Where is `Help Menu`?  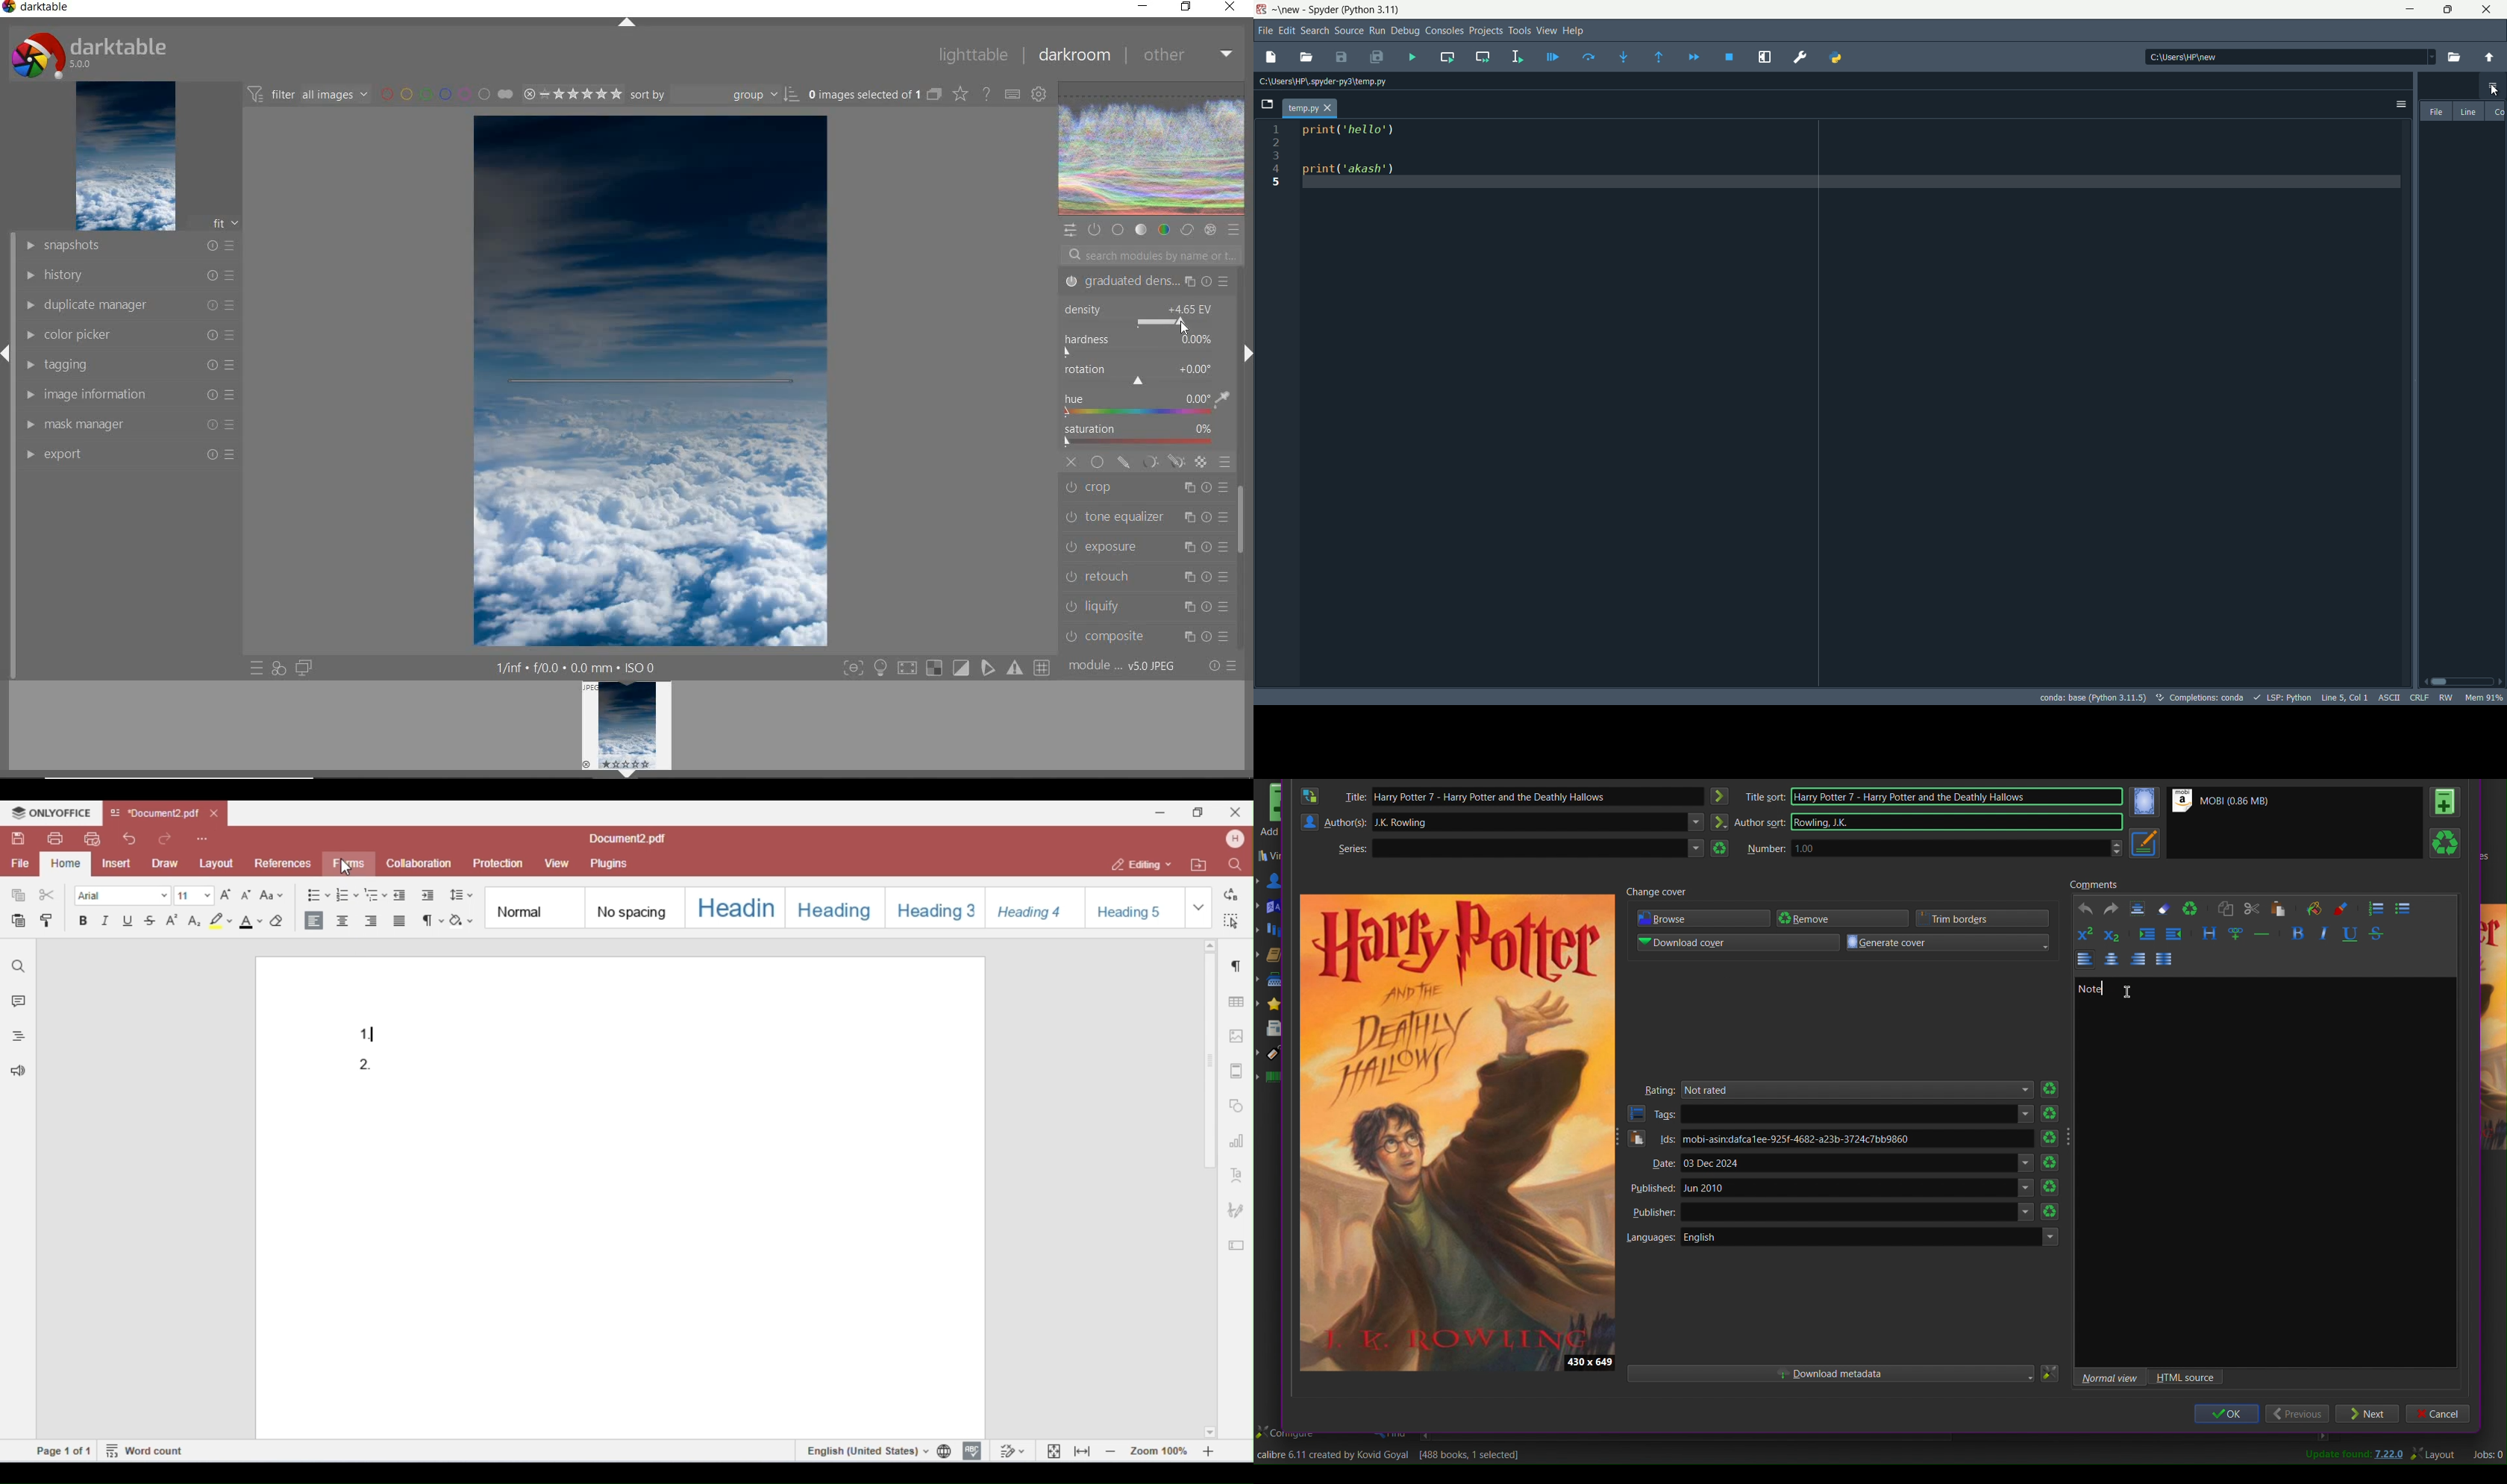 Help Menu is located at coordinates (1573, 30).